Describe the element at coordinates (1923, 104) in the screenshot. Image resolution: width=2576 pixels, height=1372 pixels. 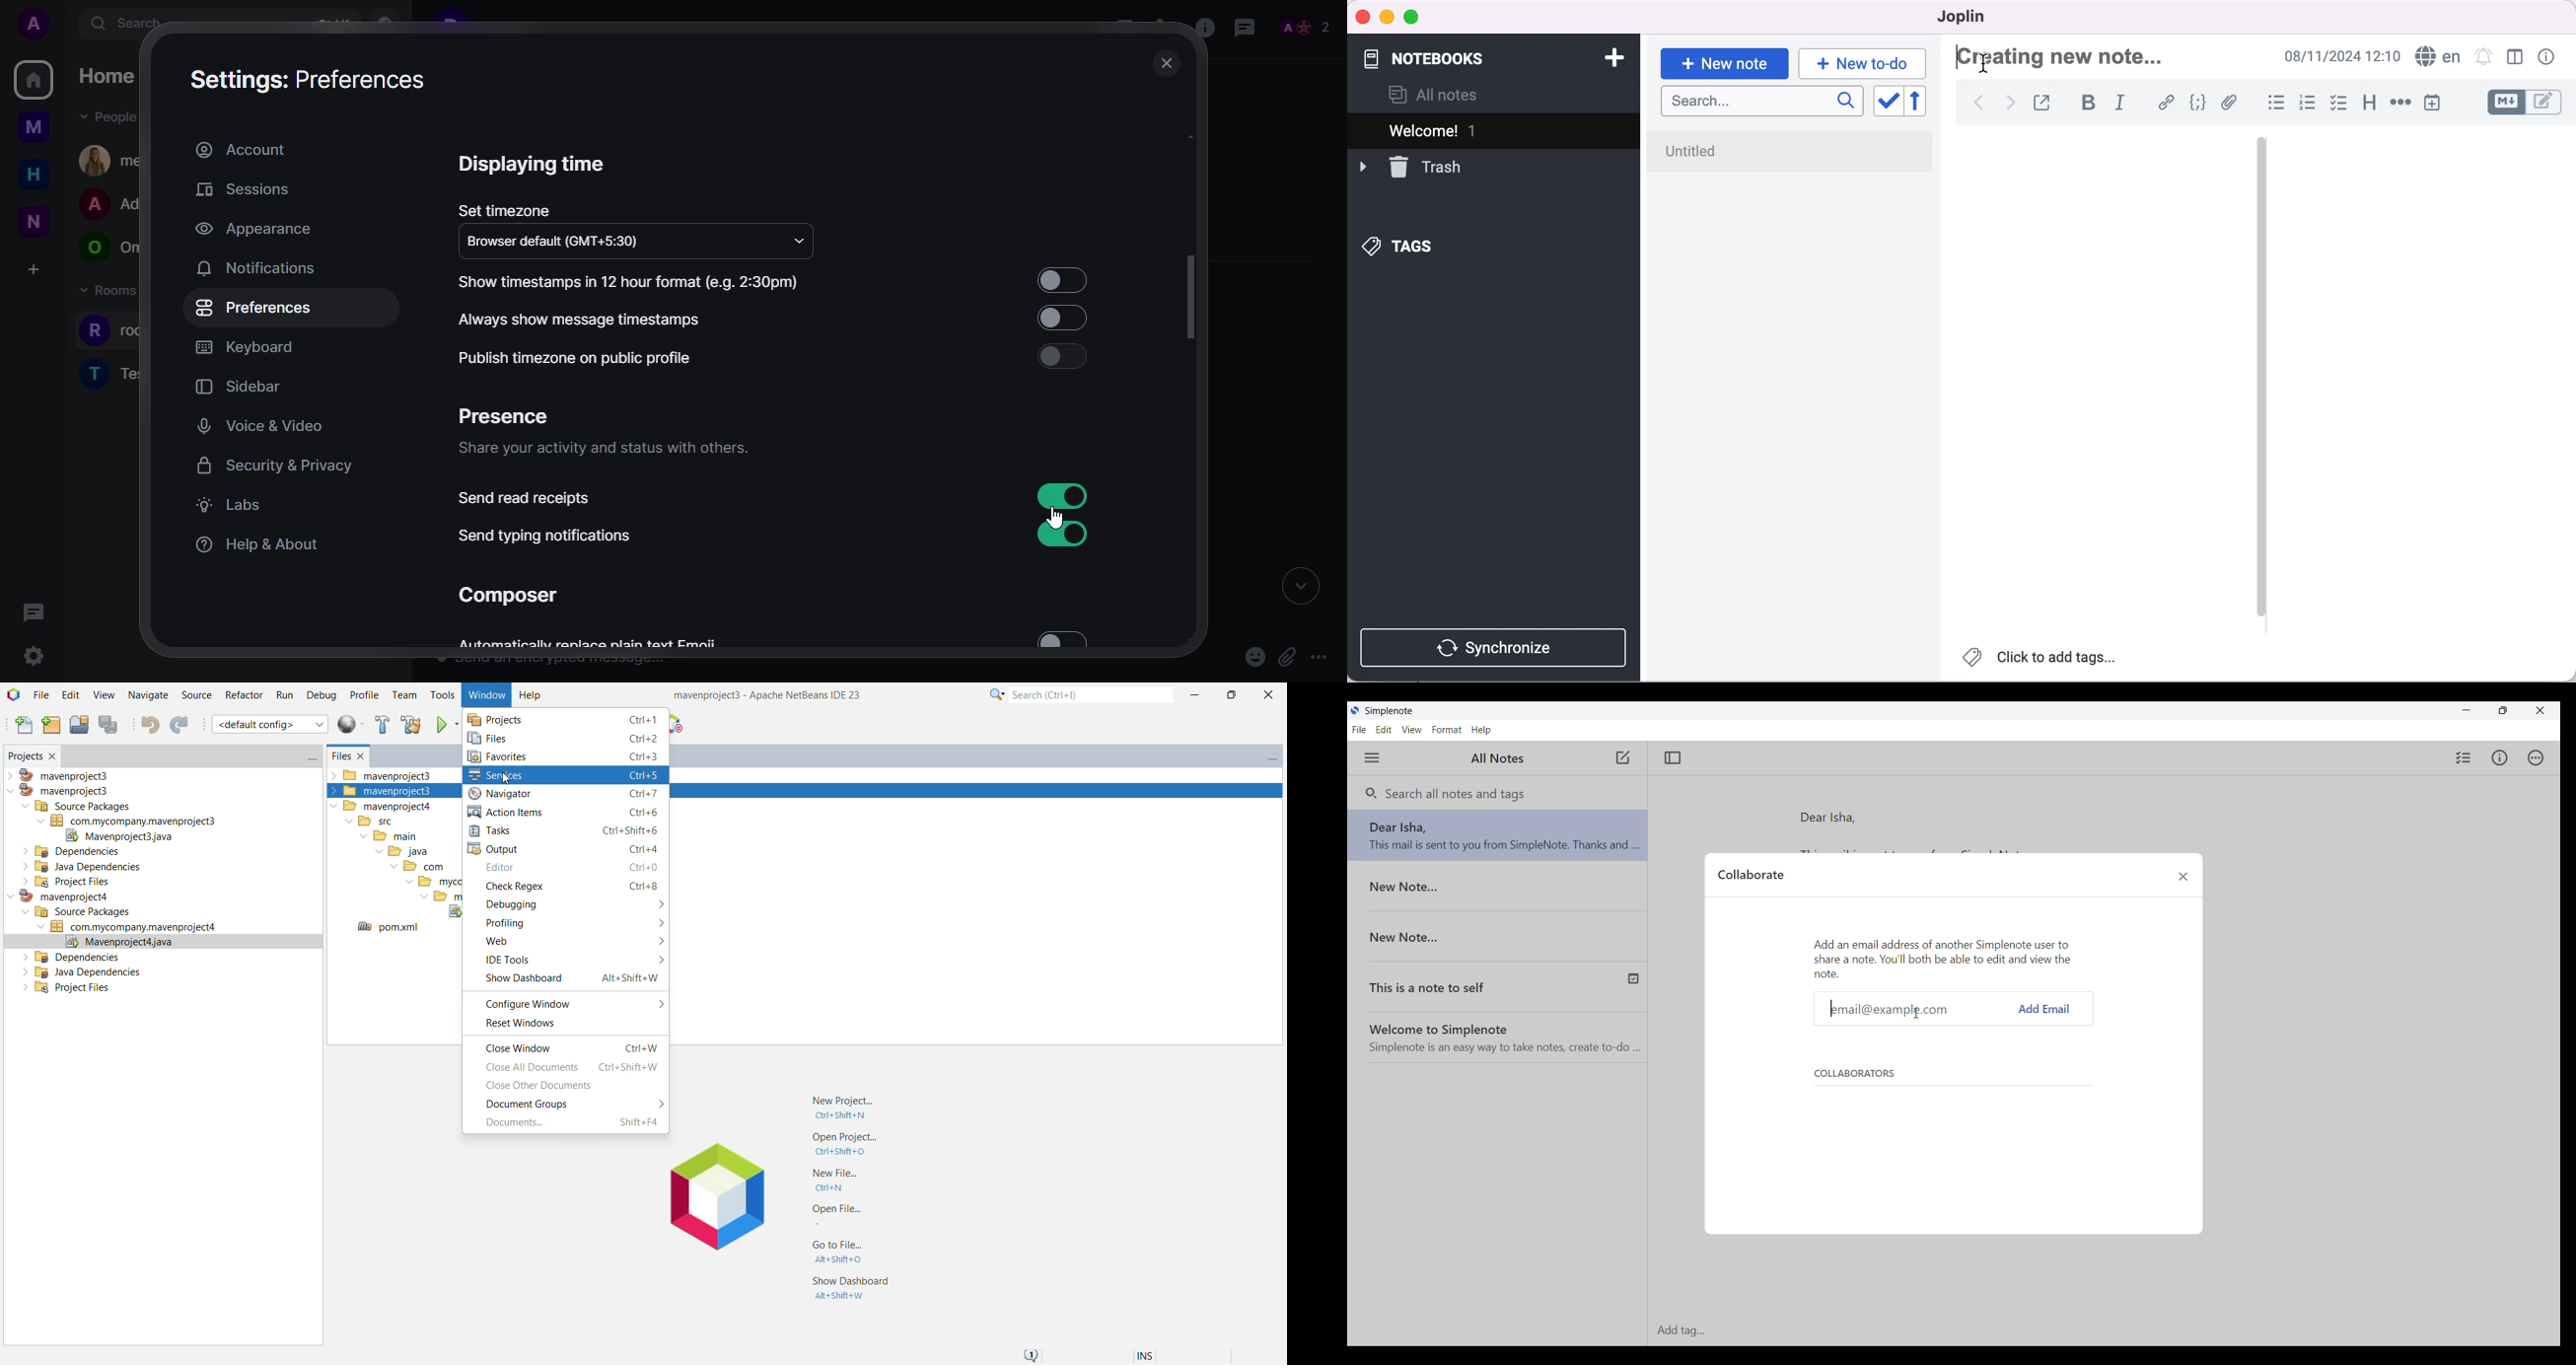
I see `reverse sort order` at that location.